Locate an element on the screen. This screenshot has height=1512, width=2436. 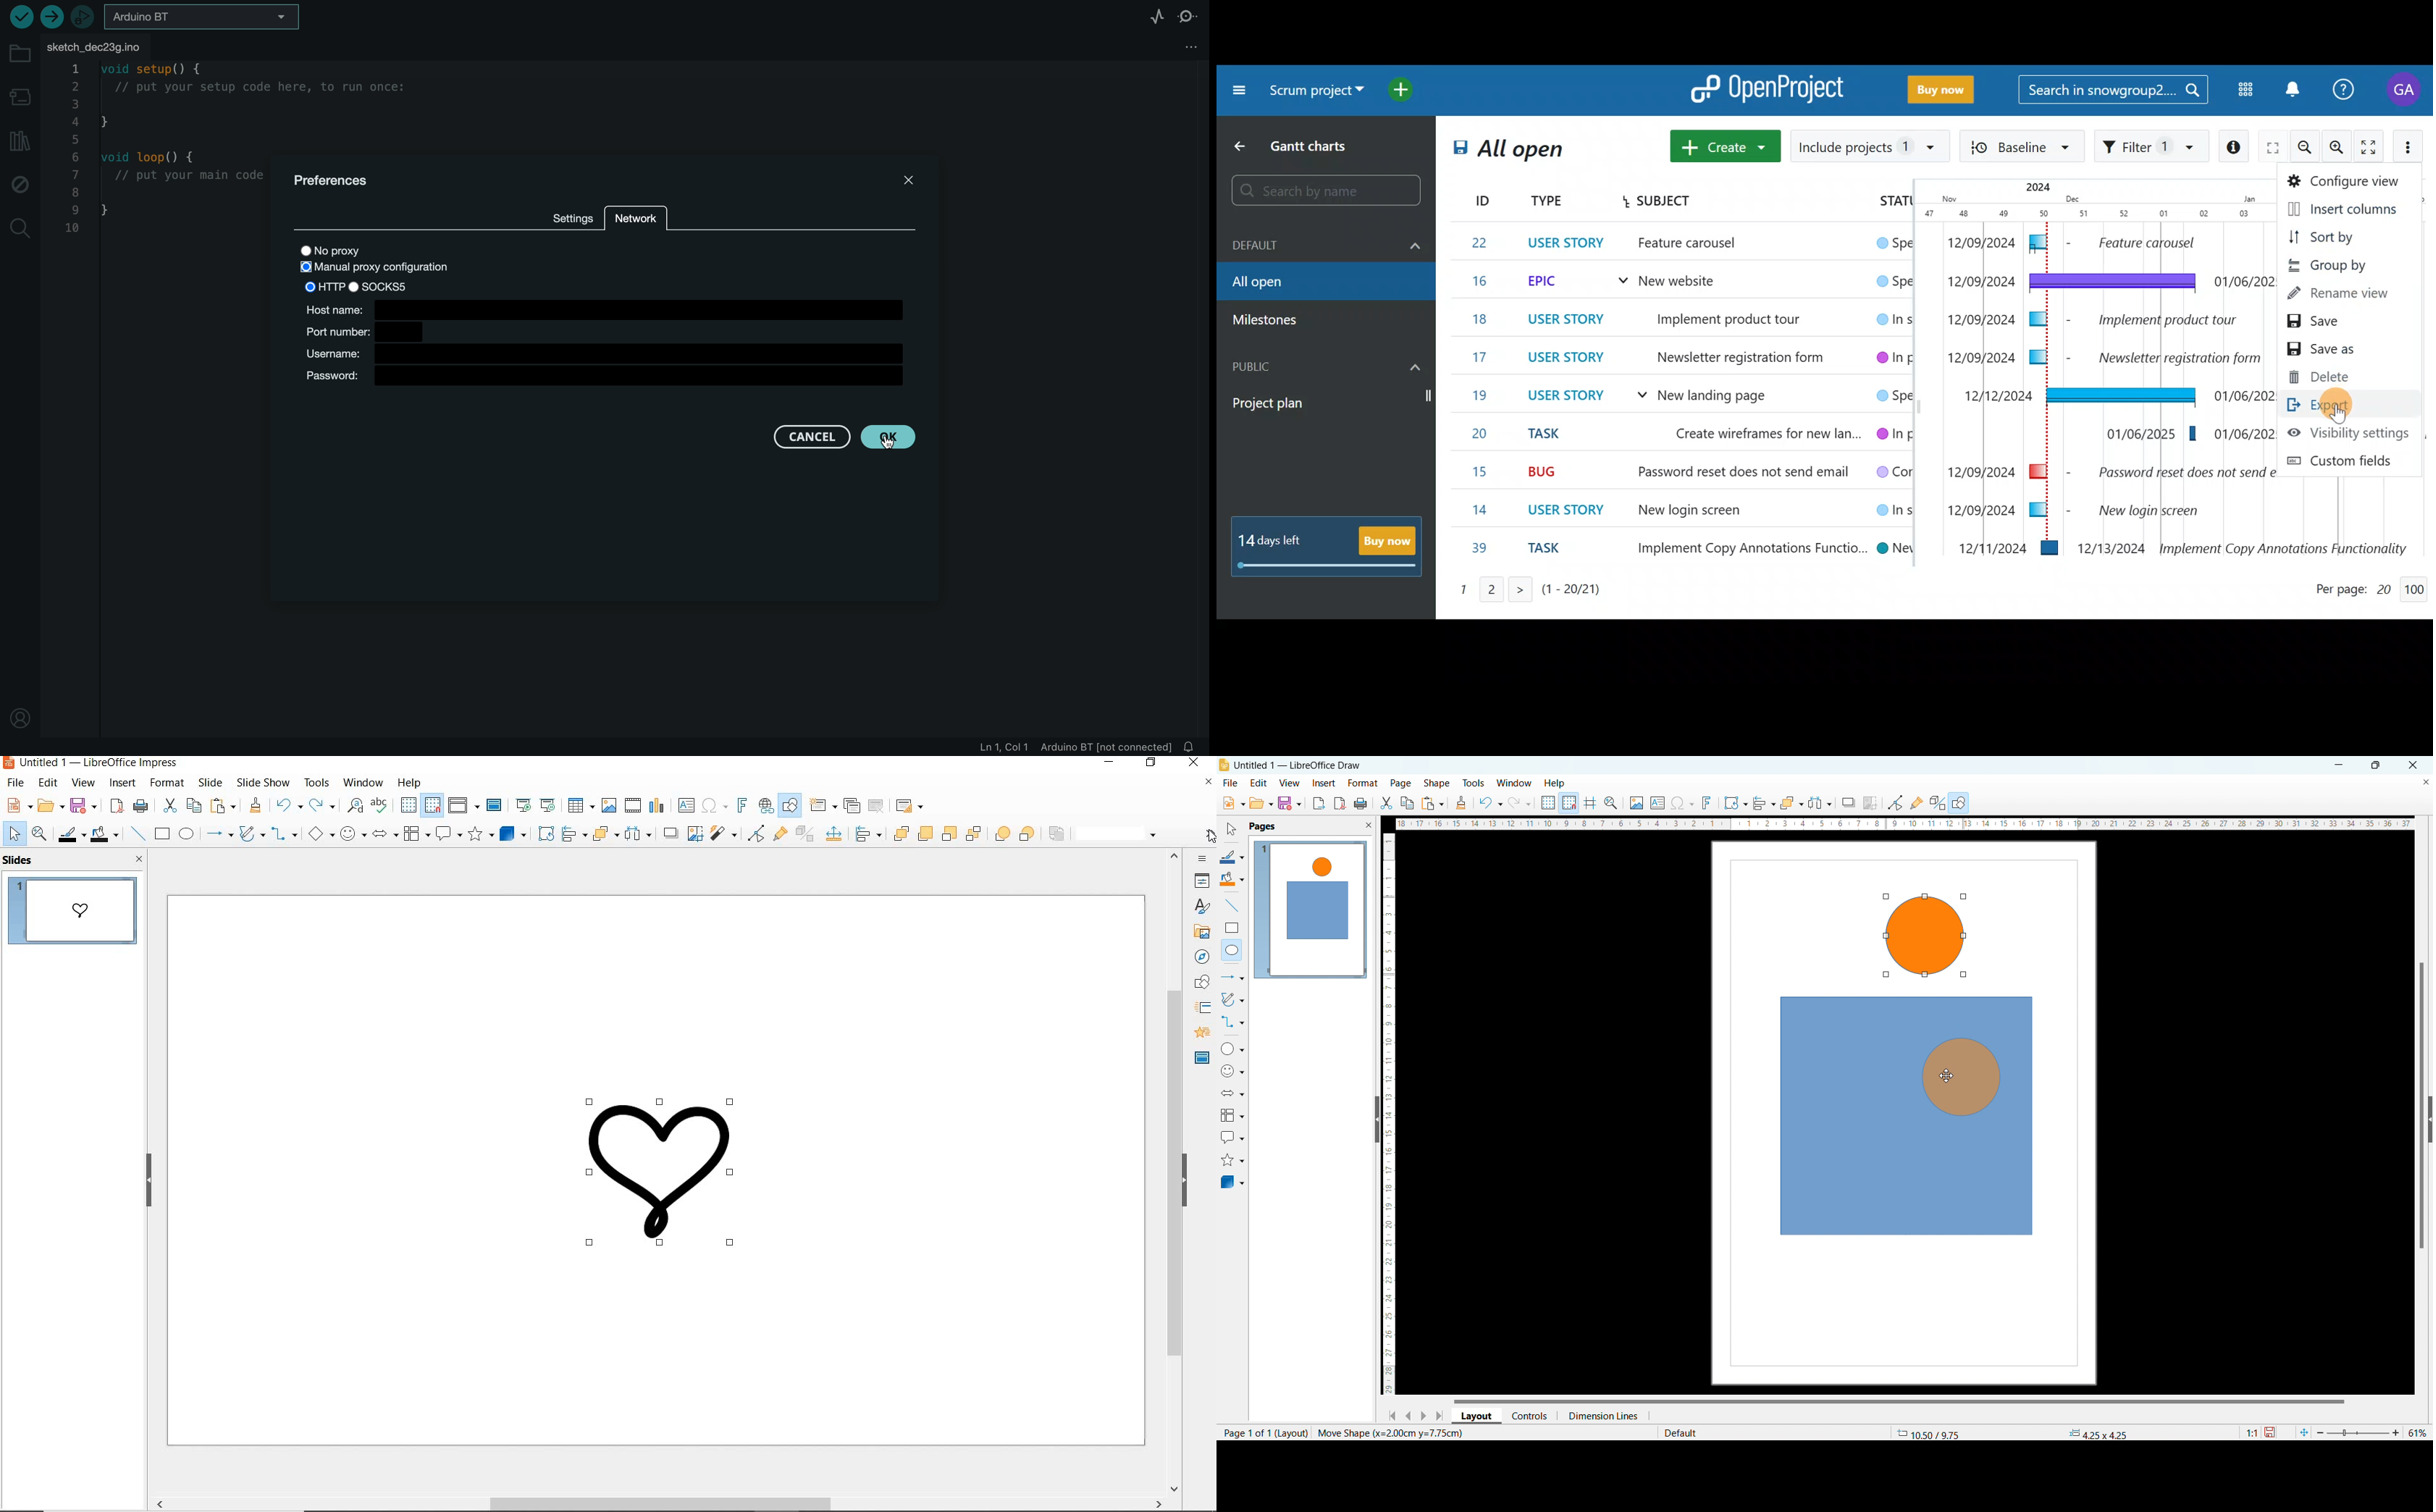
Sort By is located at coordinates (2333, 238).